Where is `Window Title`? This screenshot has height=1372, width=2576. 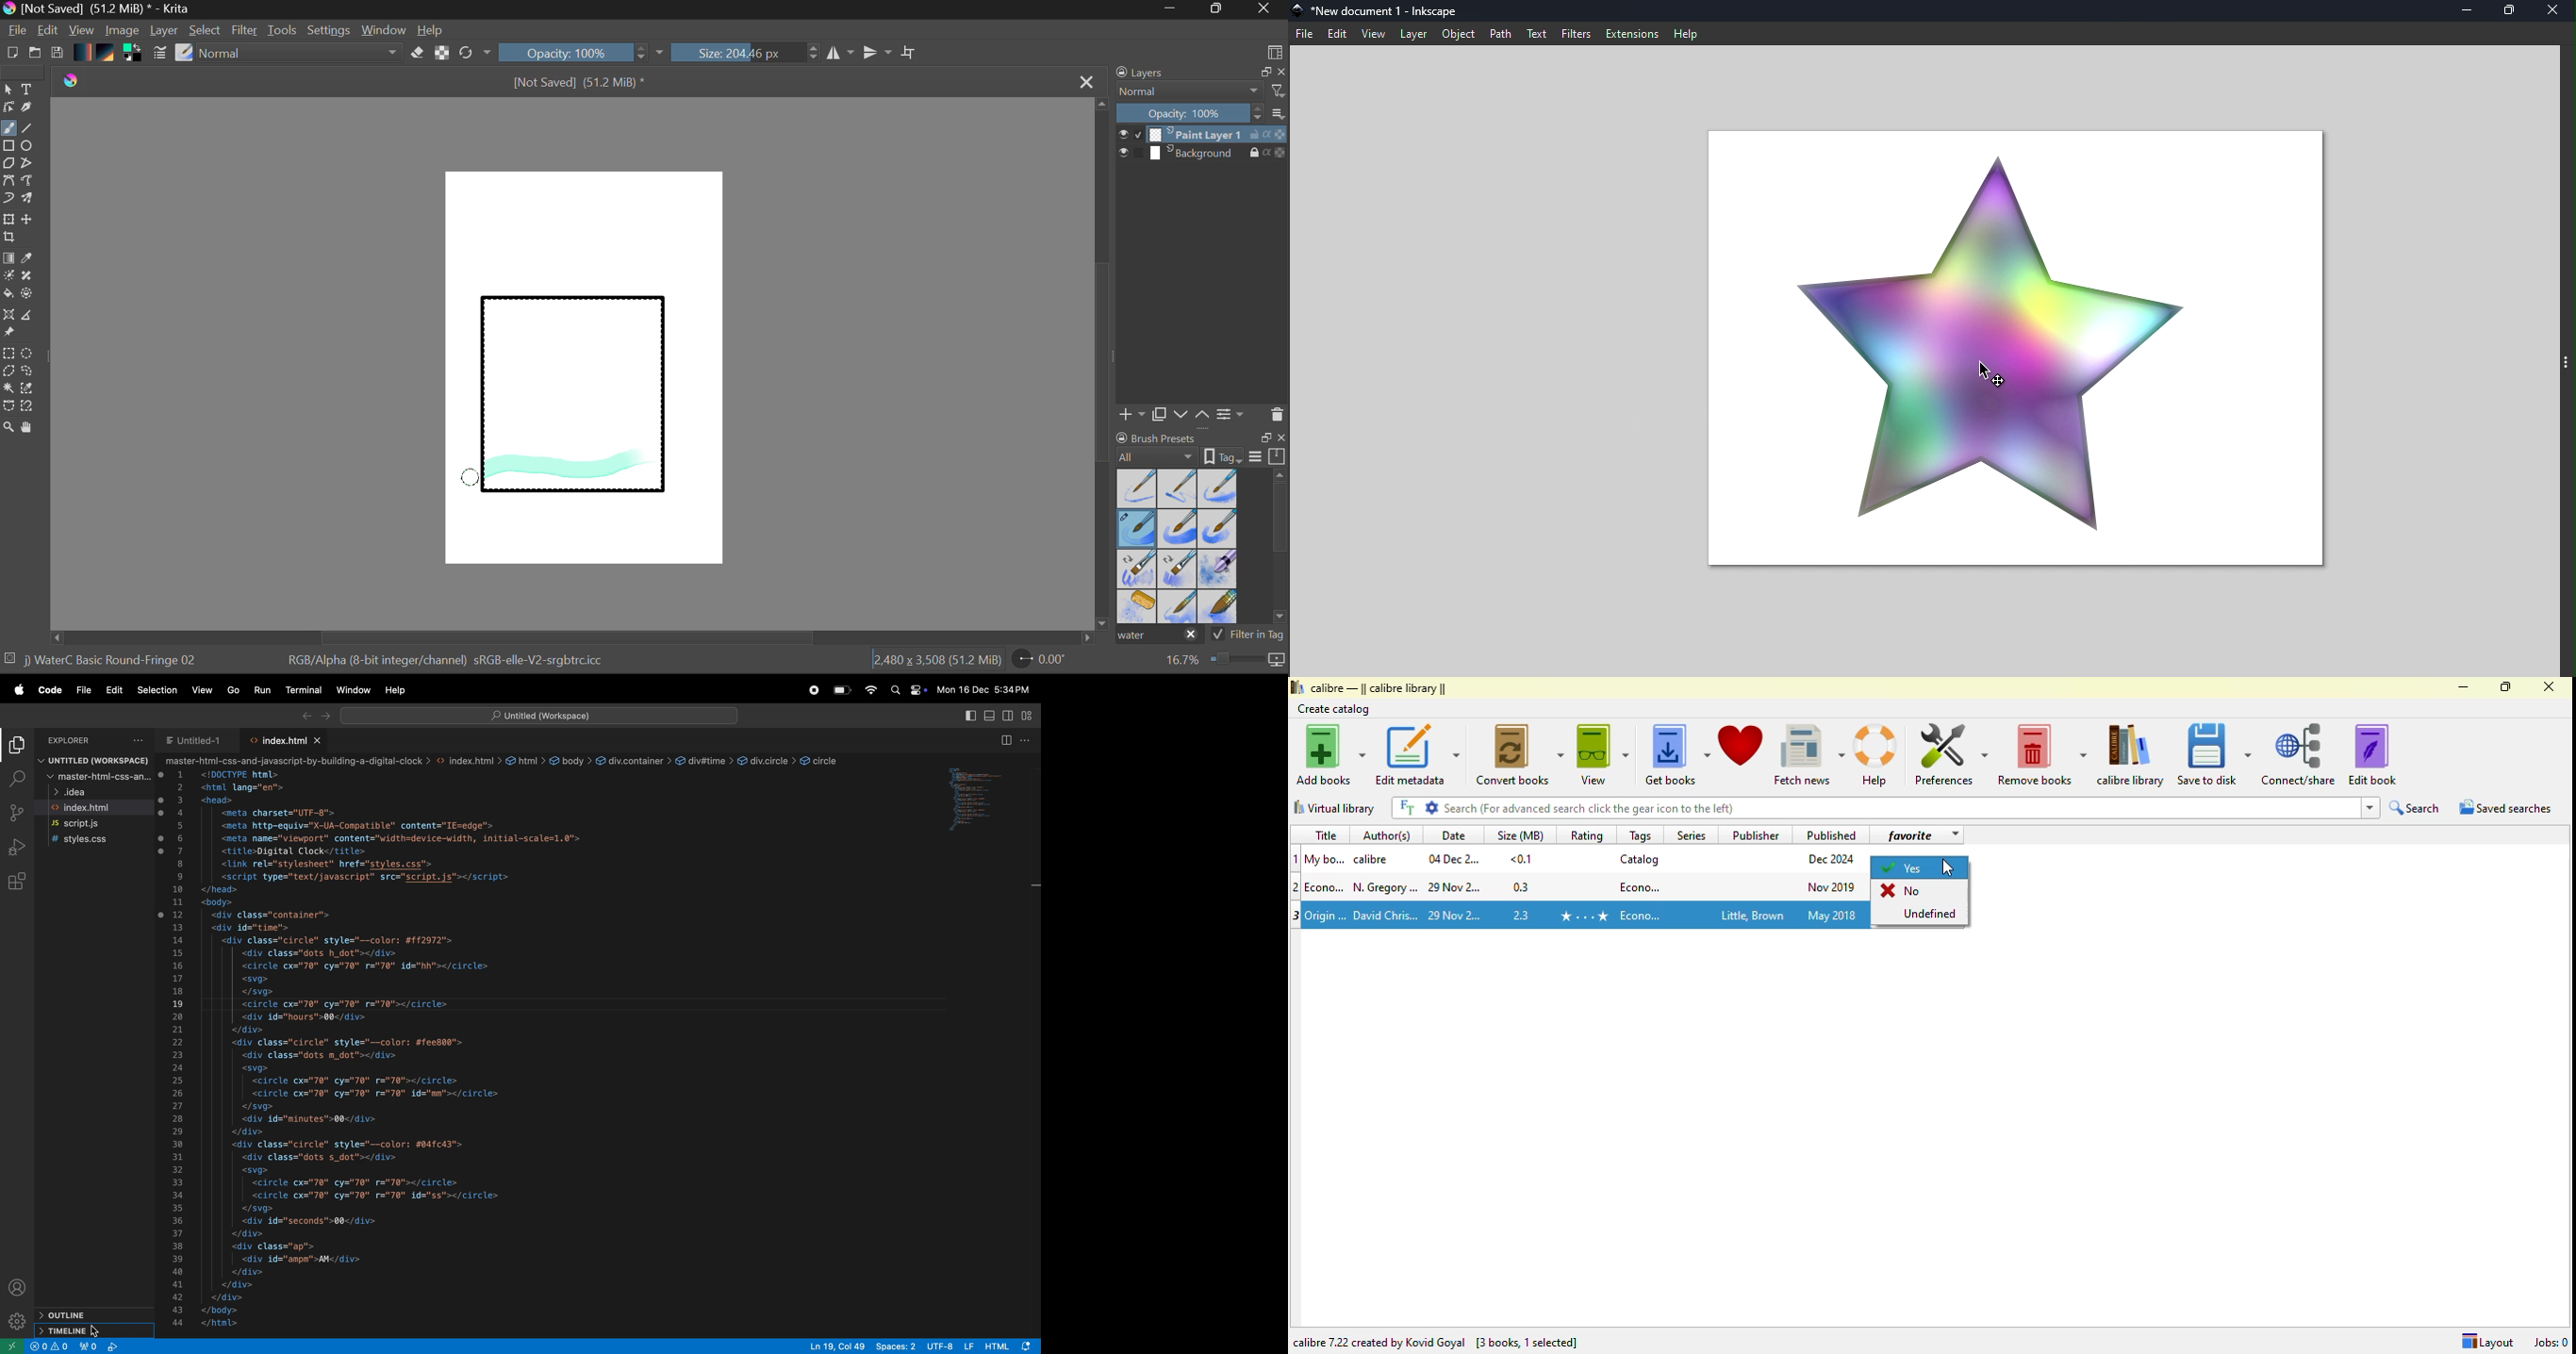
Window Title is located at coordinates (98, 9).